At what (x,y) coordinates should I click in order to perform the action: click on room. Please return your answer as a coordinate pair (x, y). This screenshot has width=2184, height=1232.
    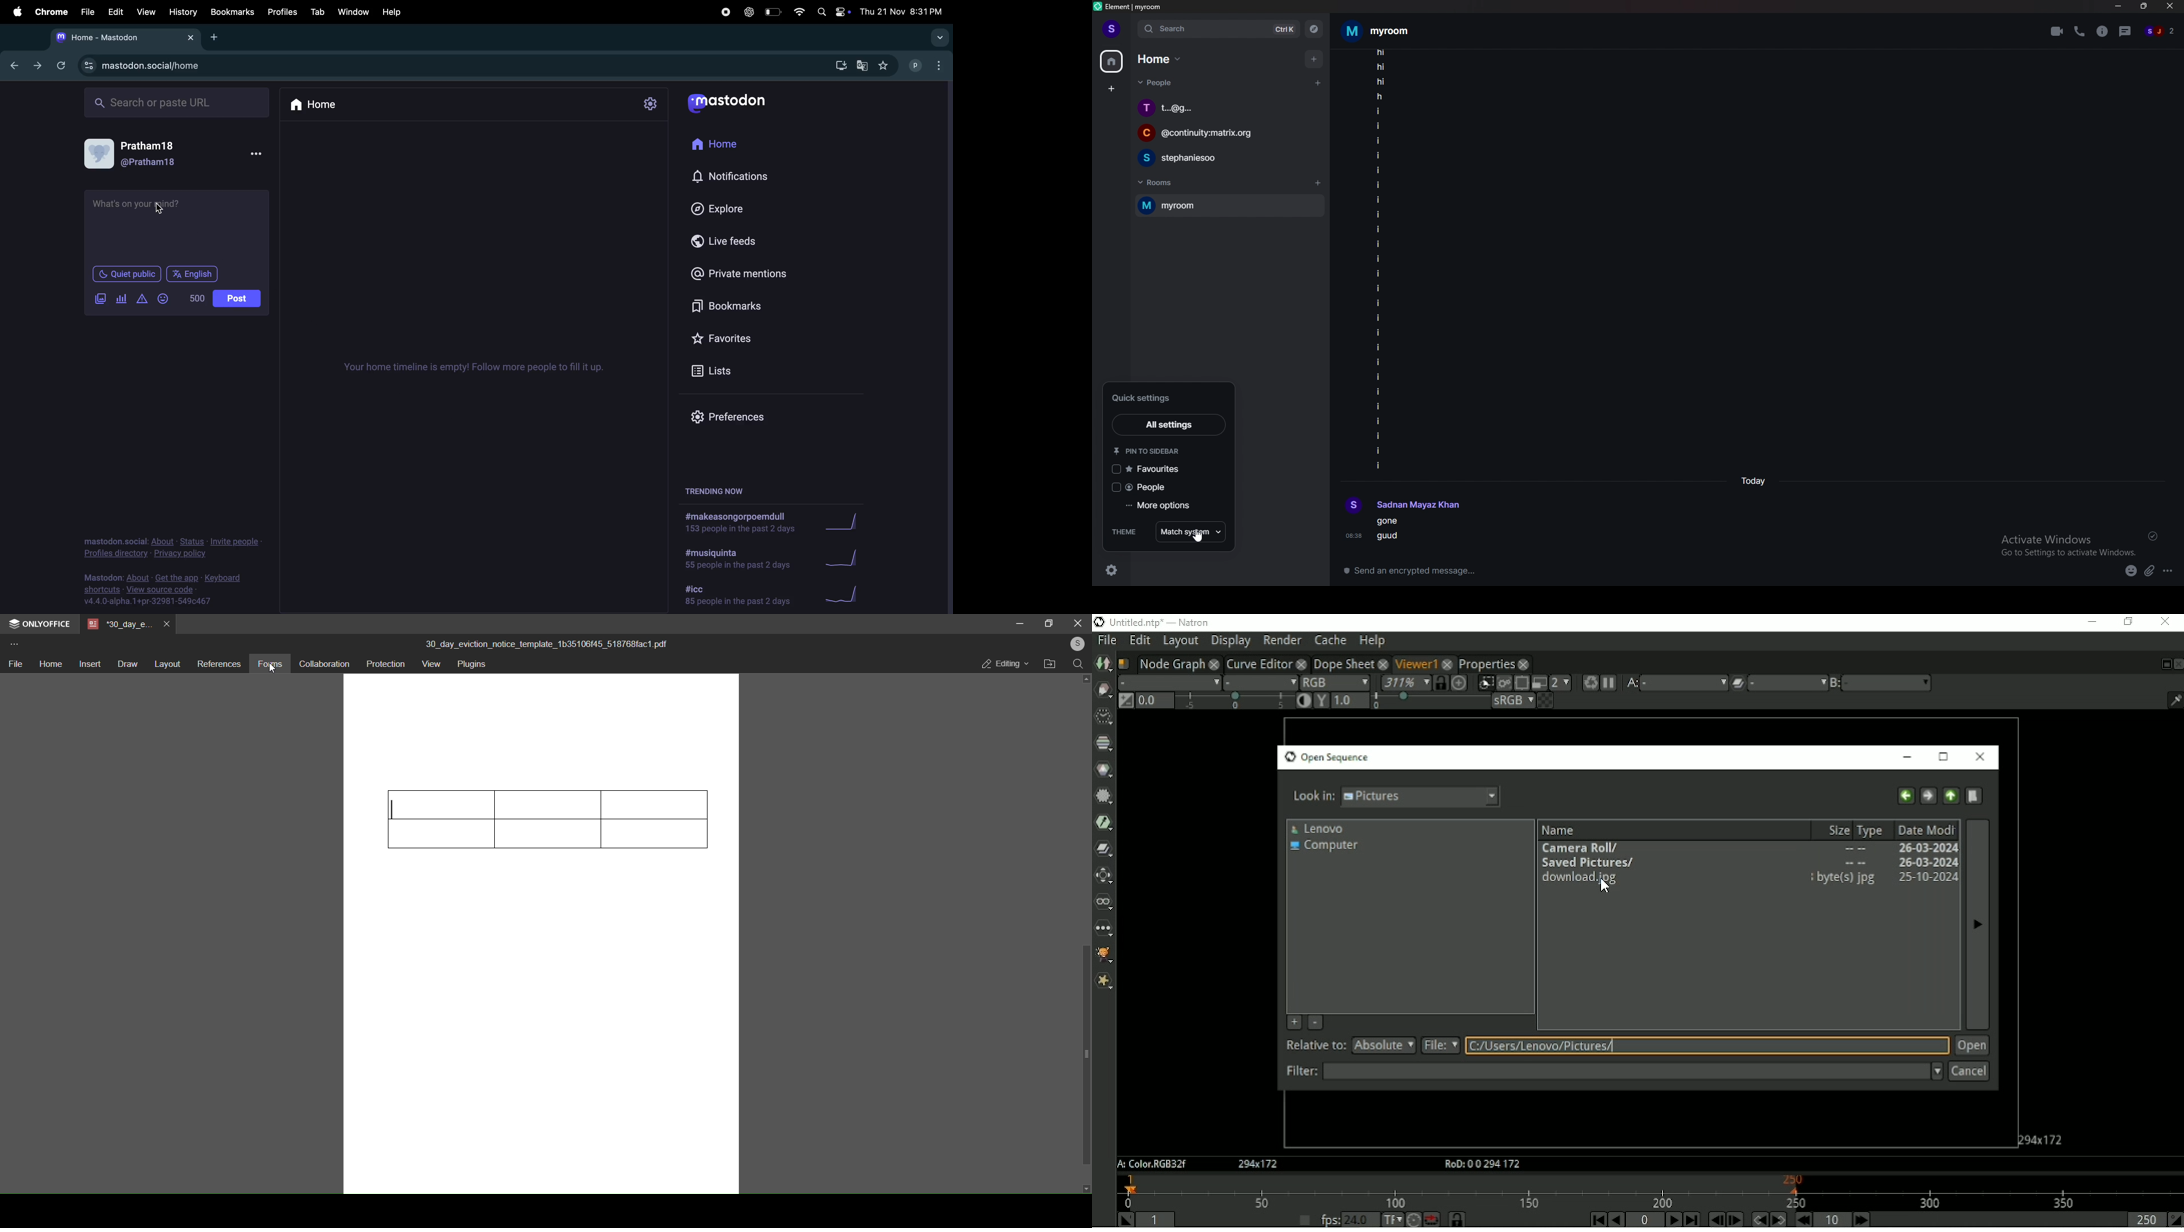
    Looking at the image, I should click on (1386, 31).